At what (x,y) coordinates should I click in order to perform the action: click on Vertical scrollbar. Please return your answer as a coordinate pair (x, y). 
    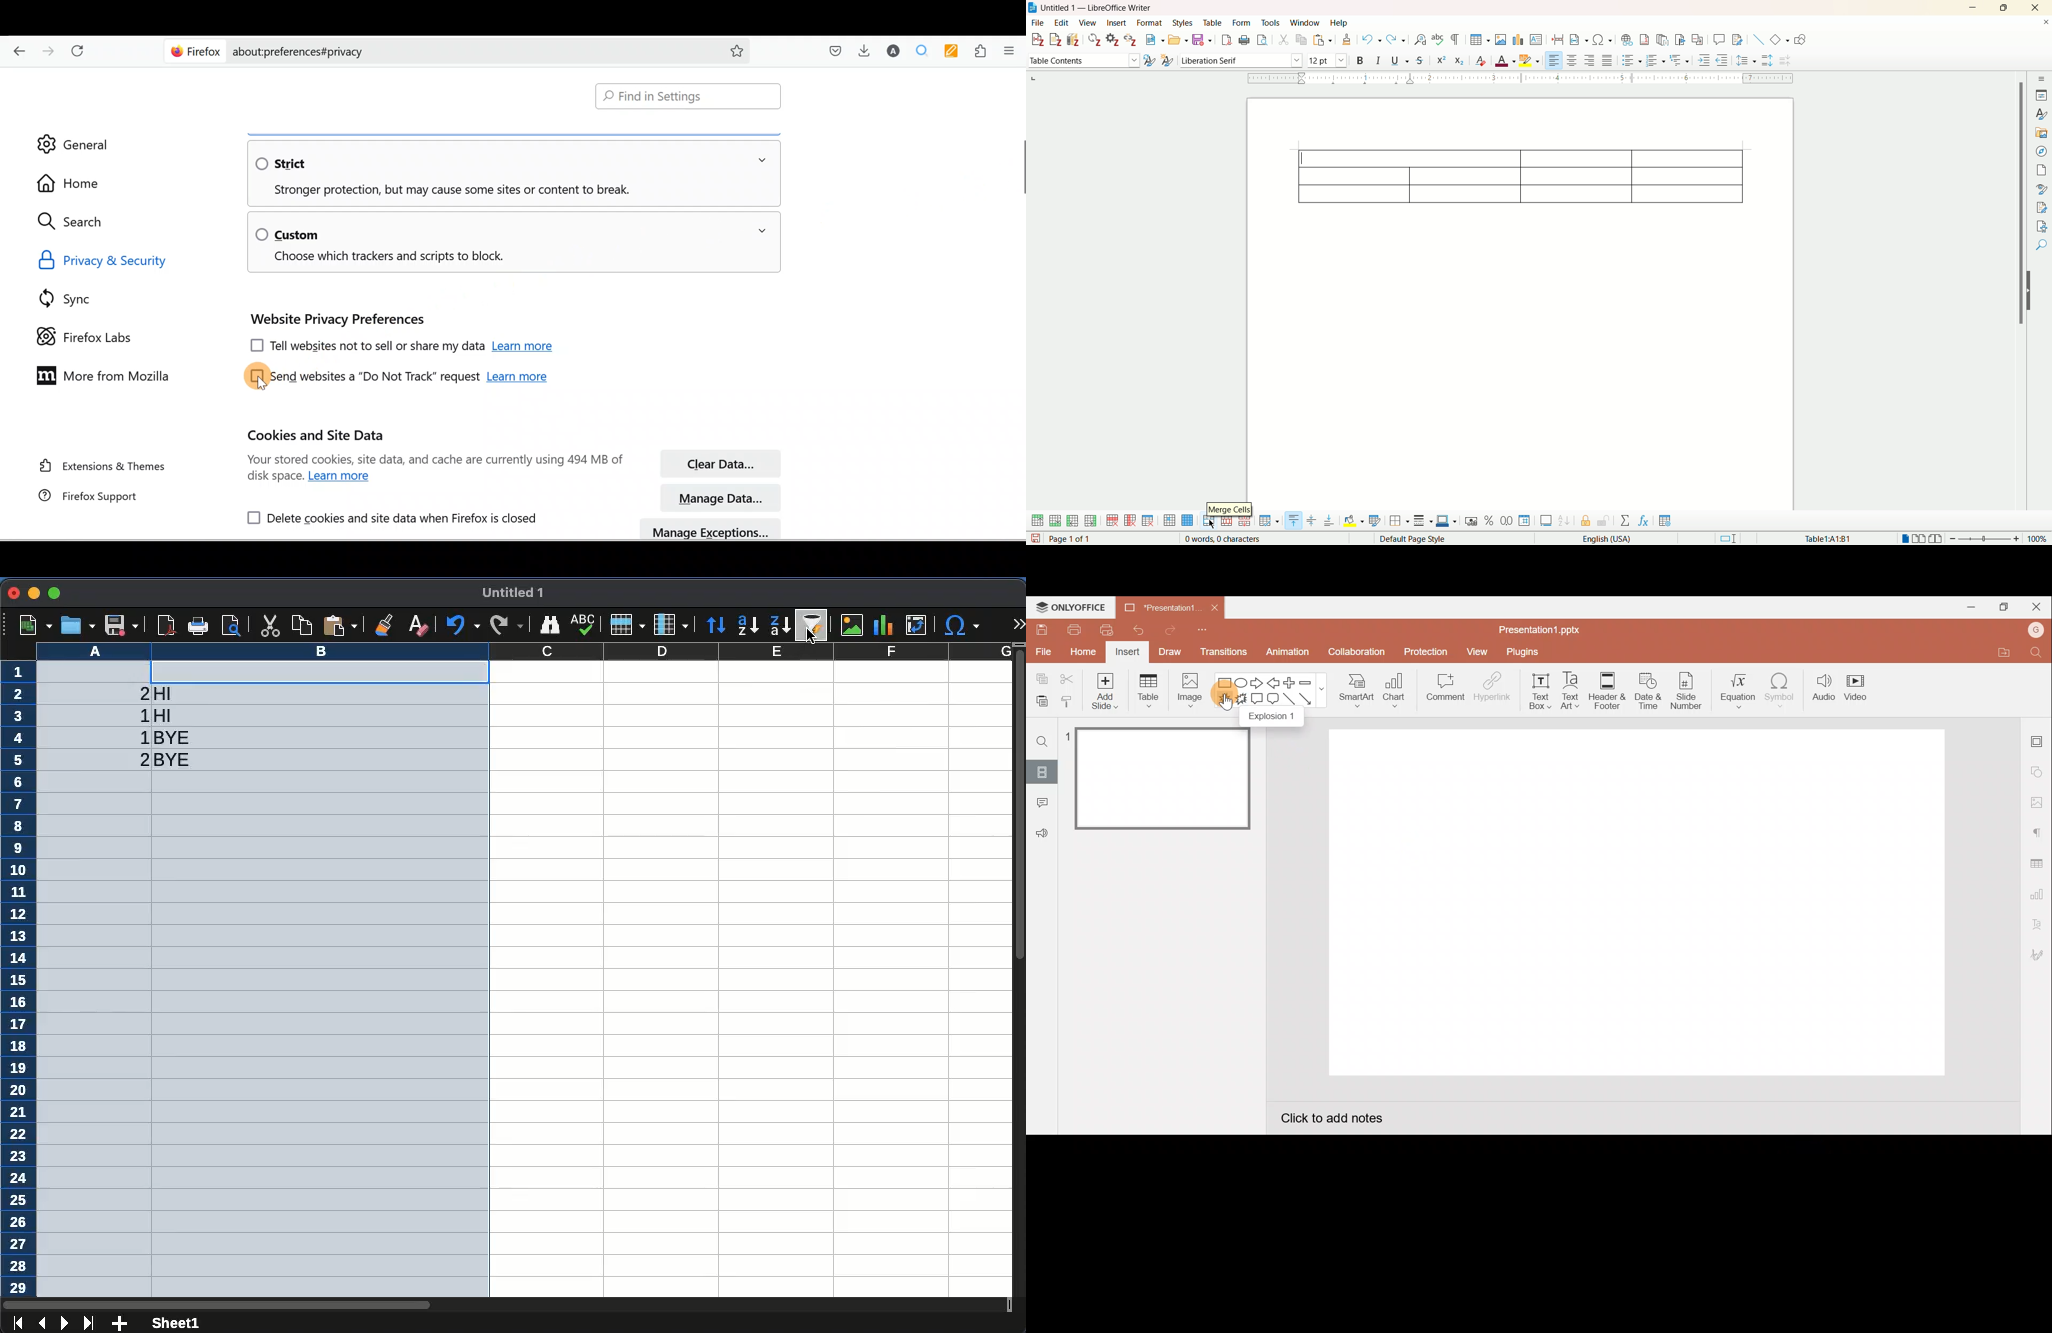
    Looking at the image, I should click on (1020, 170).